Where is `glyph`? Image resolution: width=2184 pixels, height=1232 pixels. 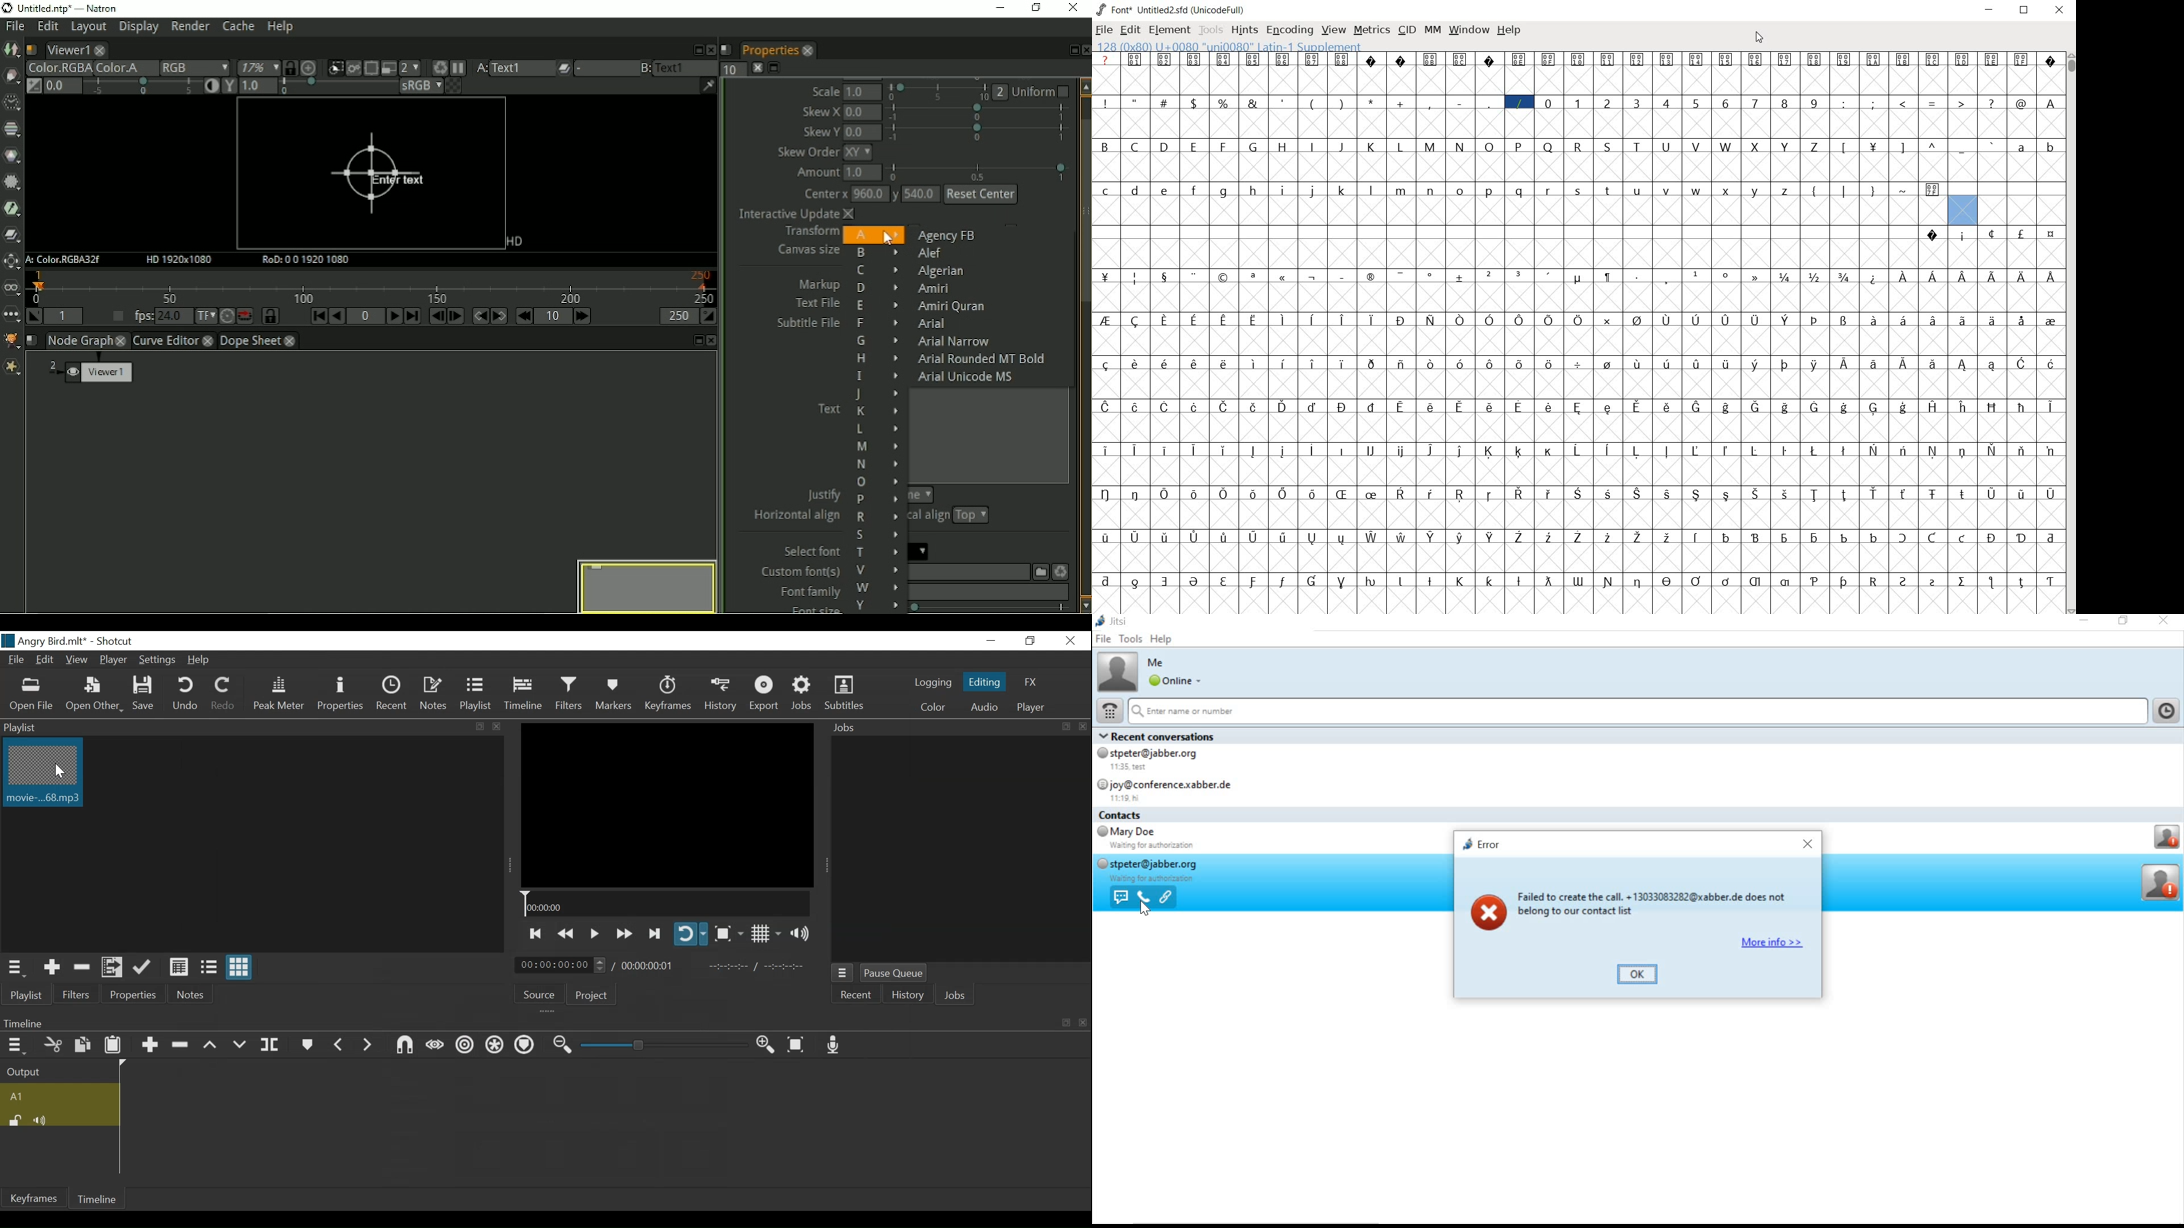 glyph is located at coordinates (1697, 364).